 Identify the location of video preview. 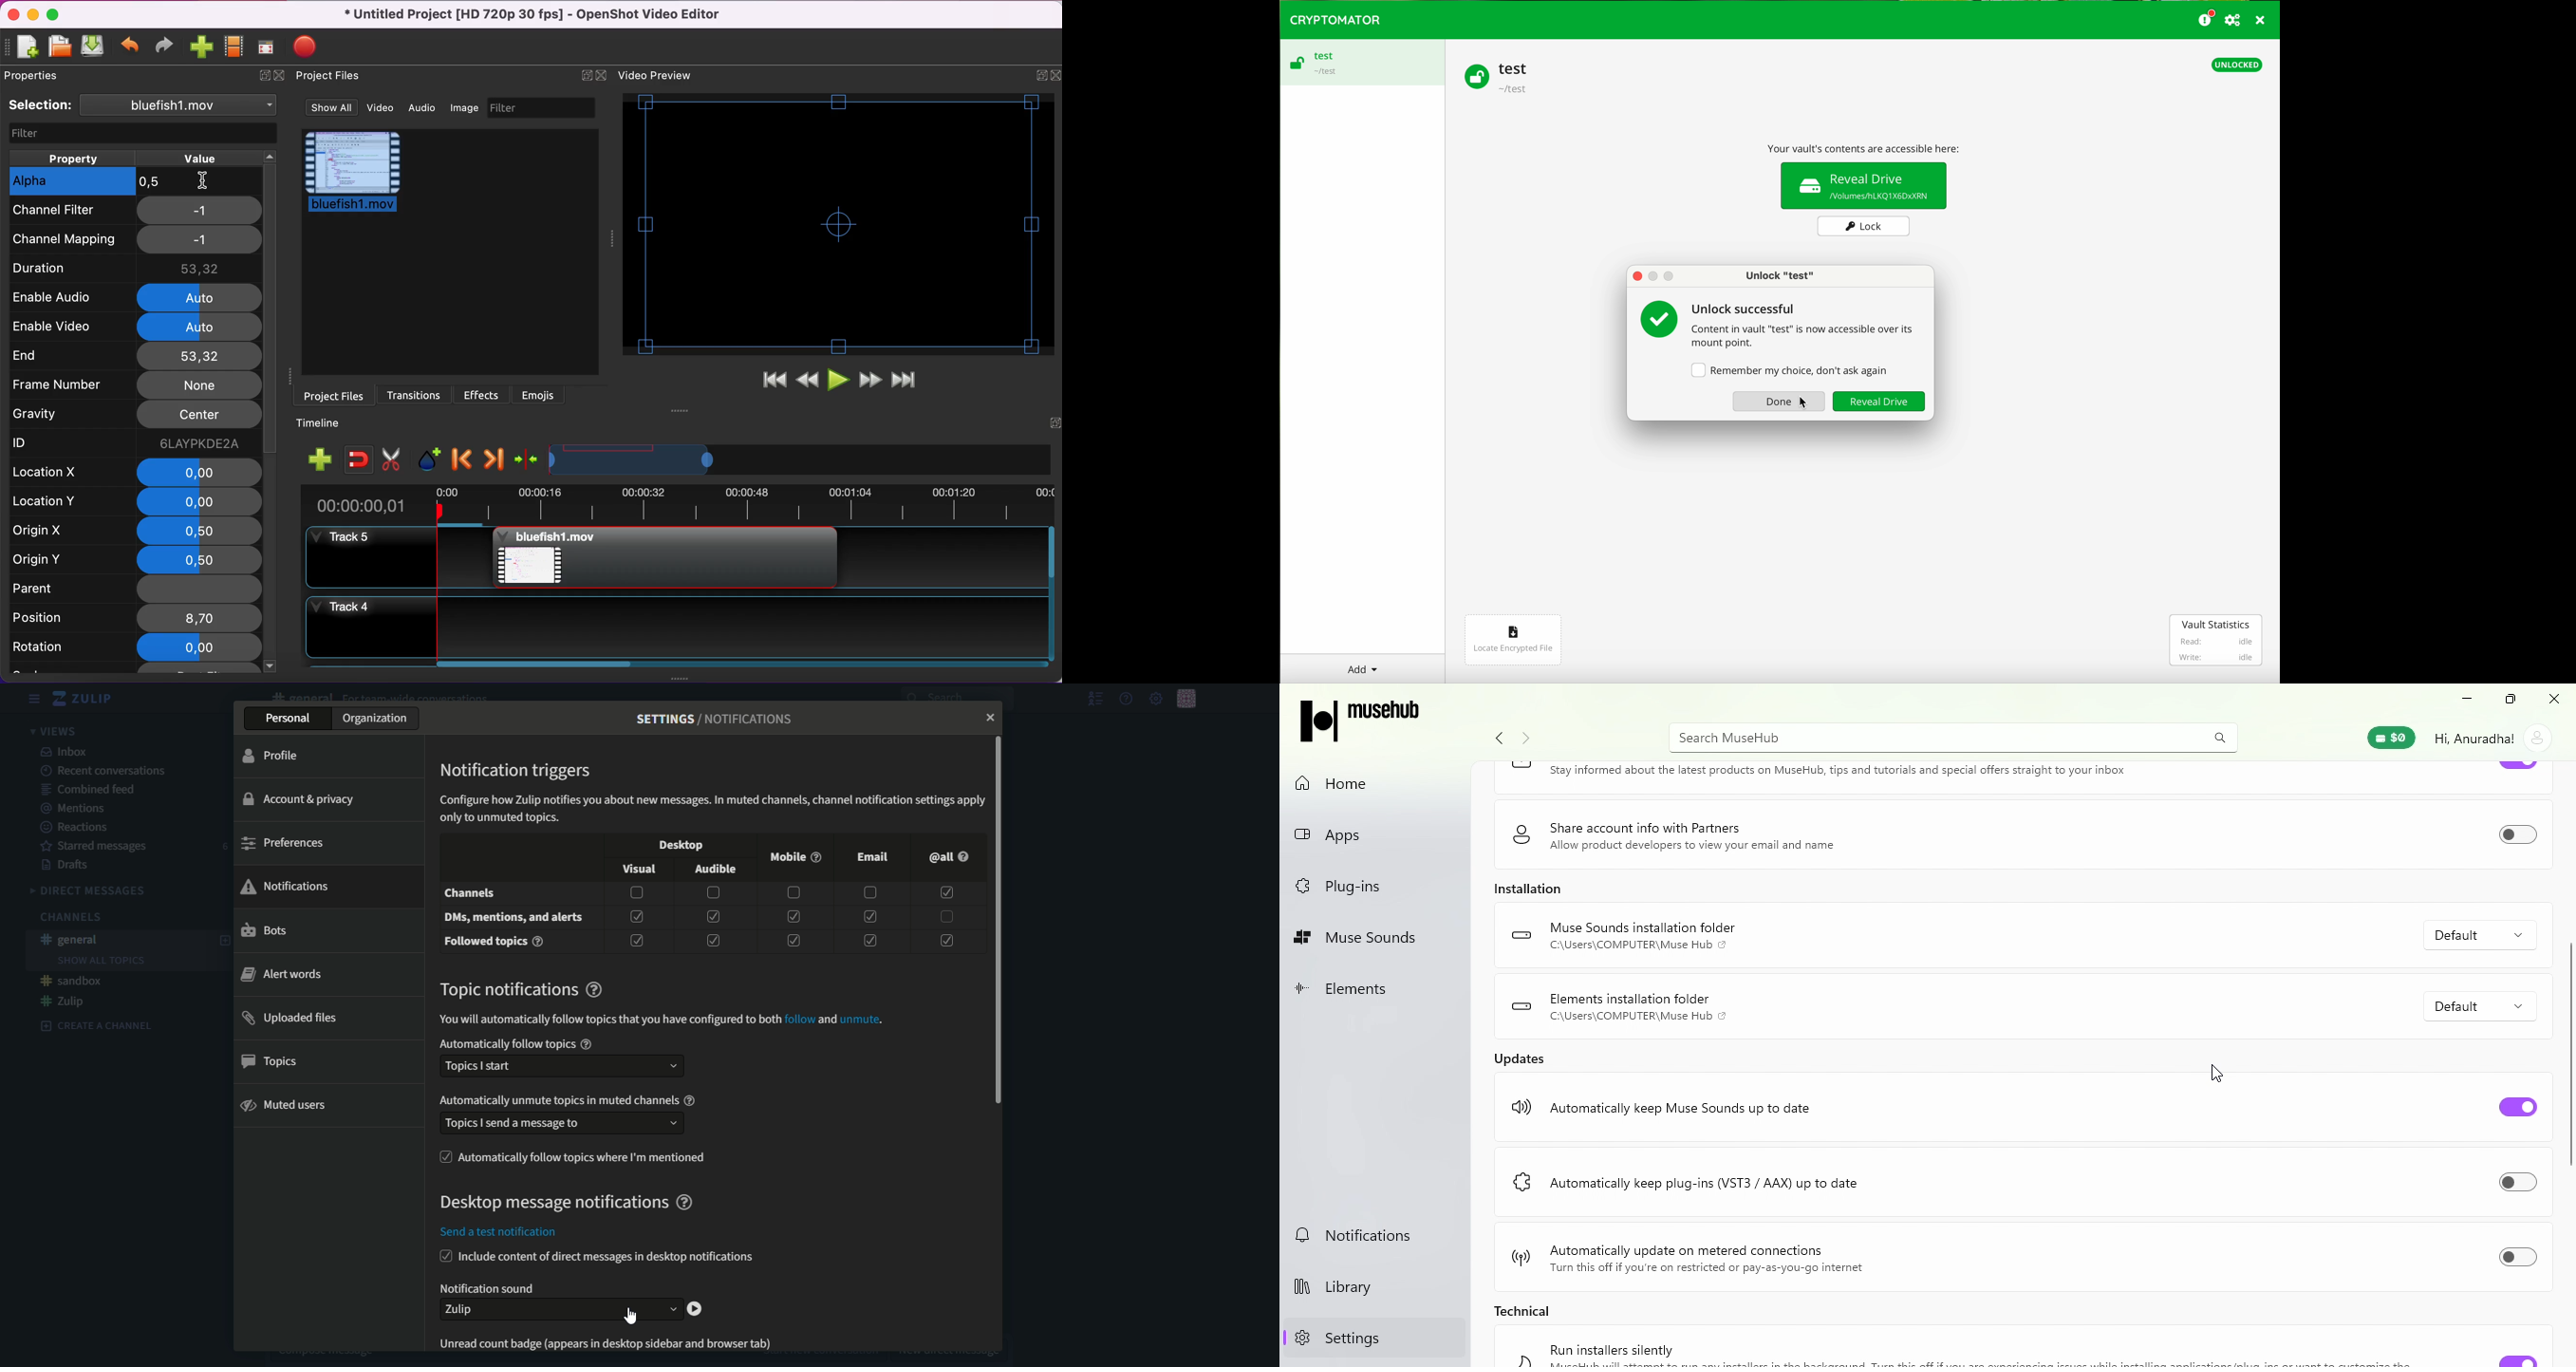
(663, 76).